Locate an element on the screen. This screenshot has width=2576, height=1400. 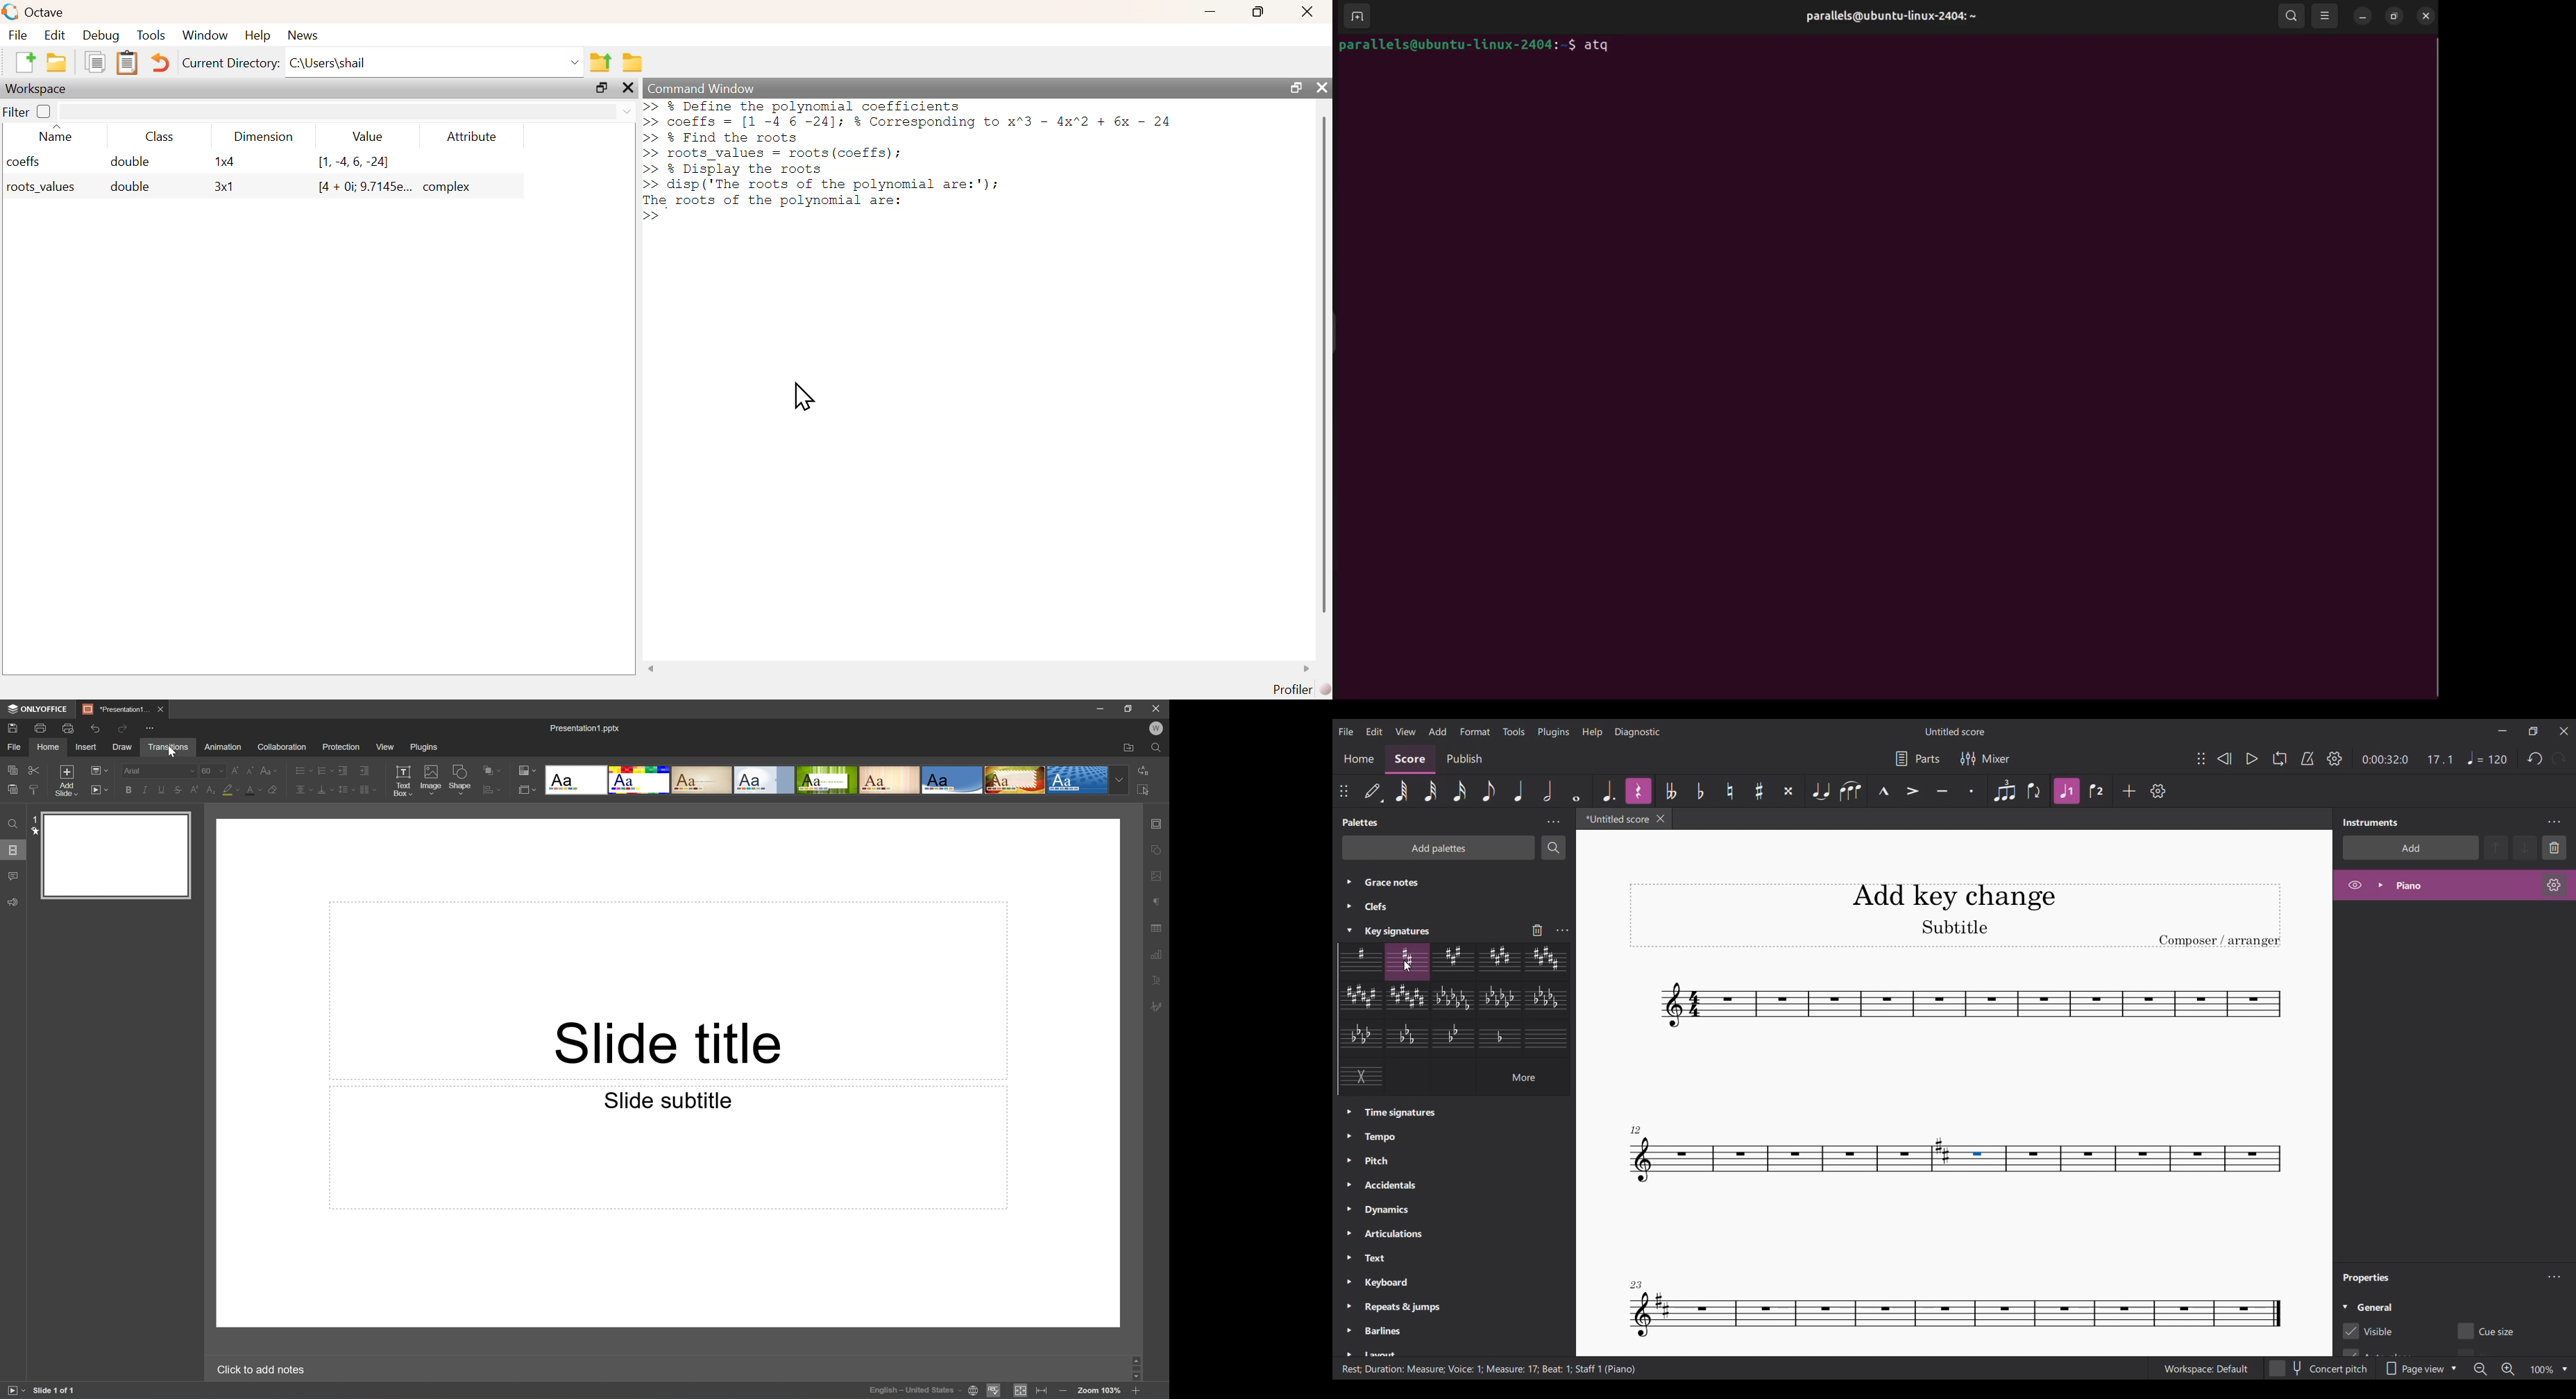
Close is located at coordinates (1156, 708).